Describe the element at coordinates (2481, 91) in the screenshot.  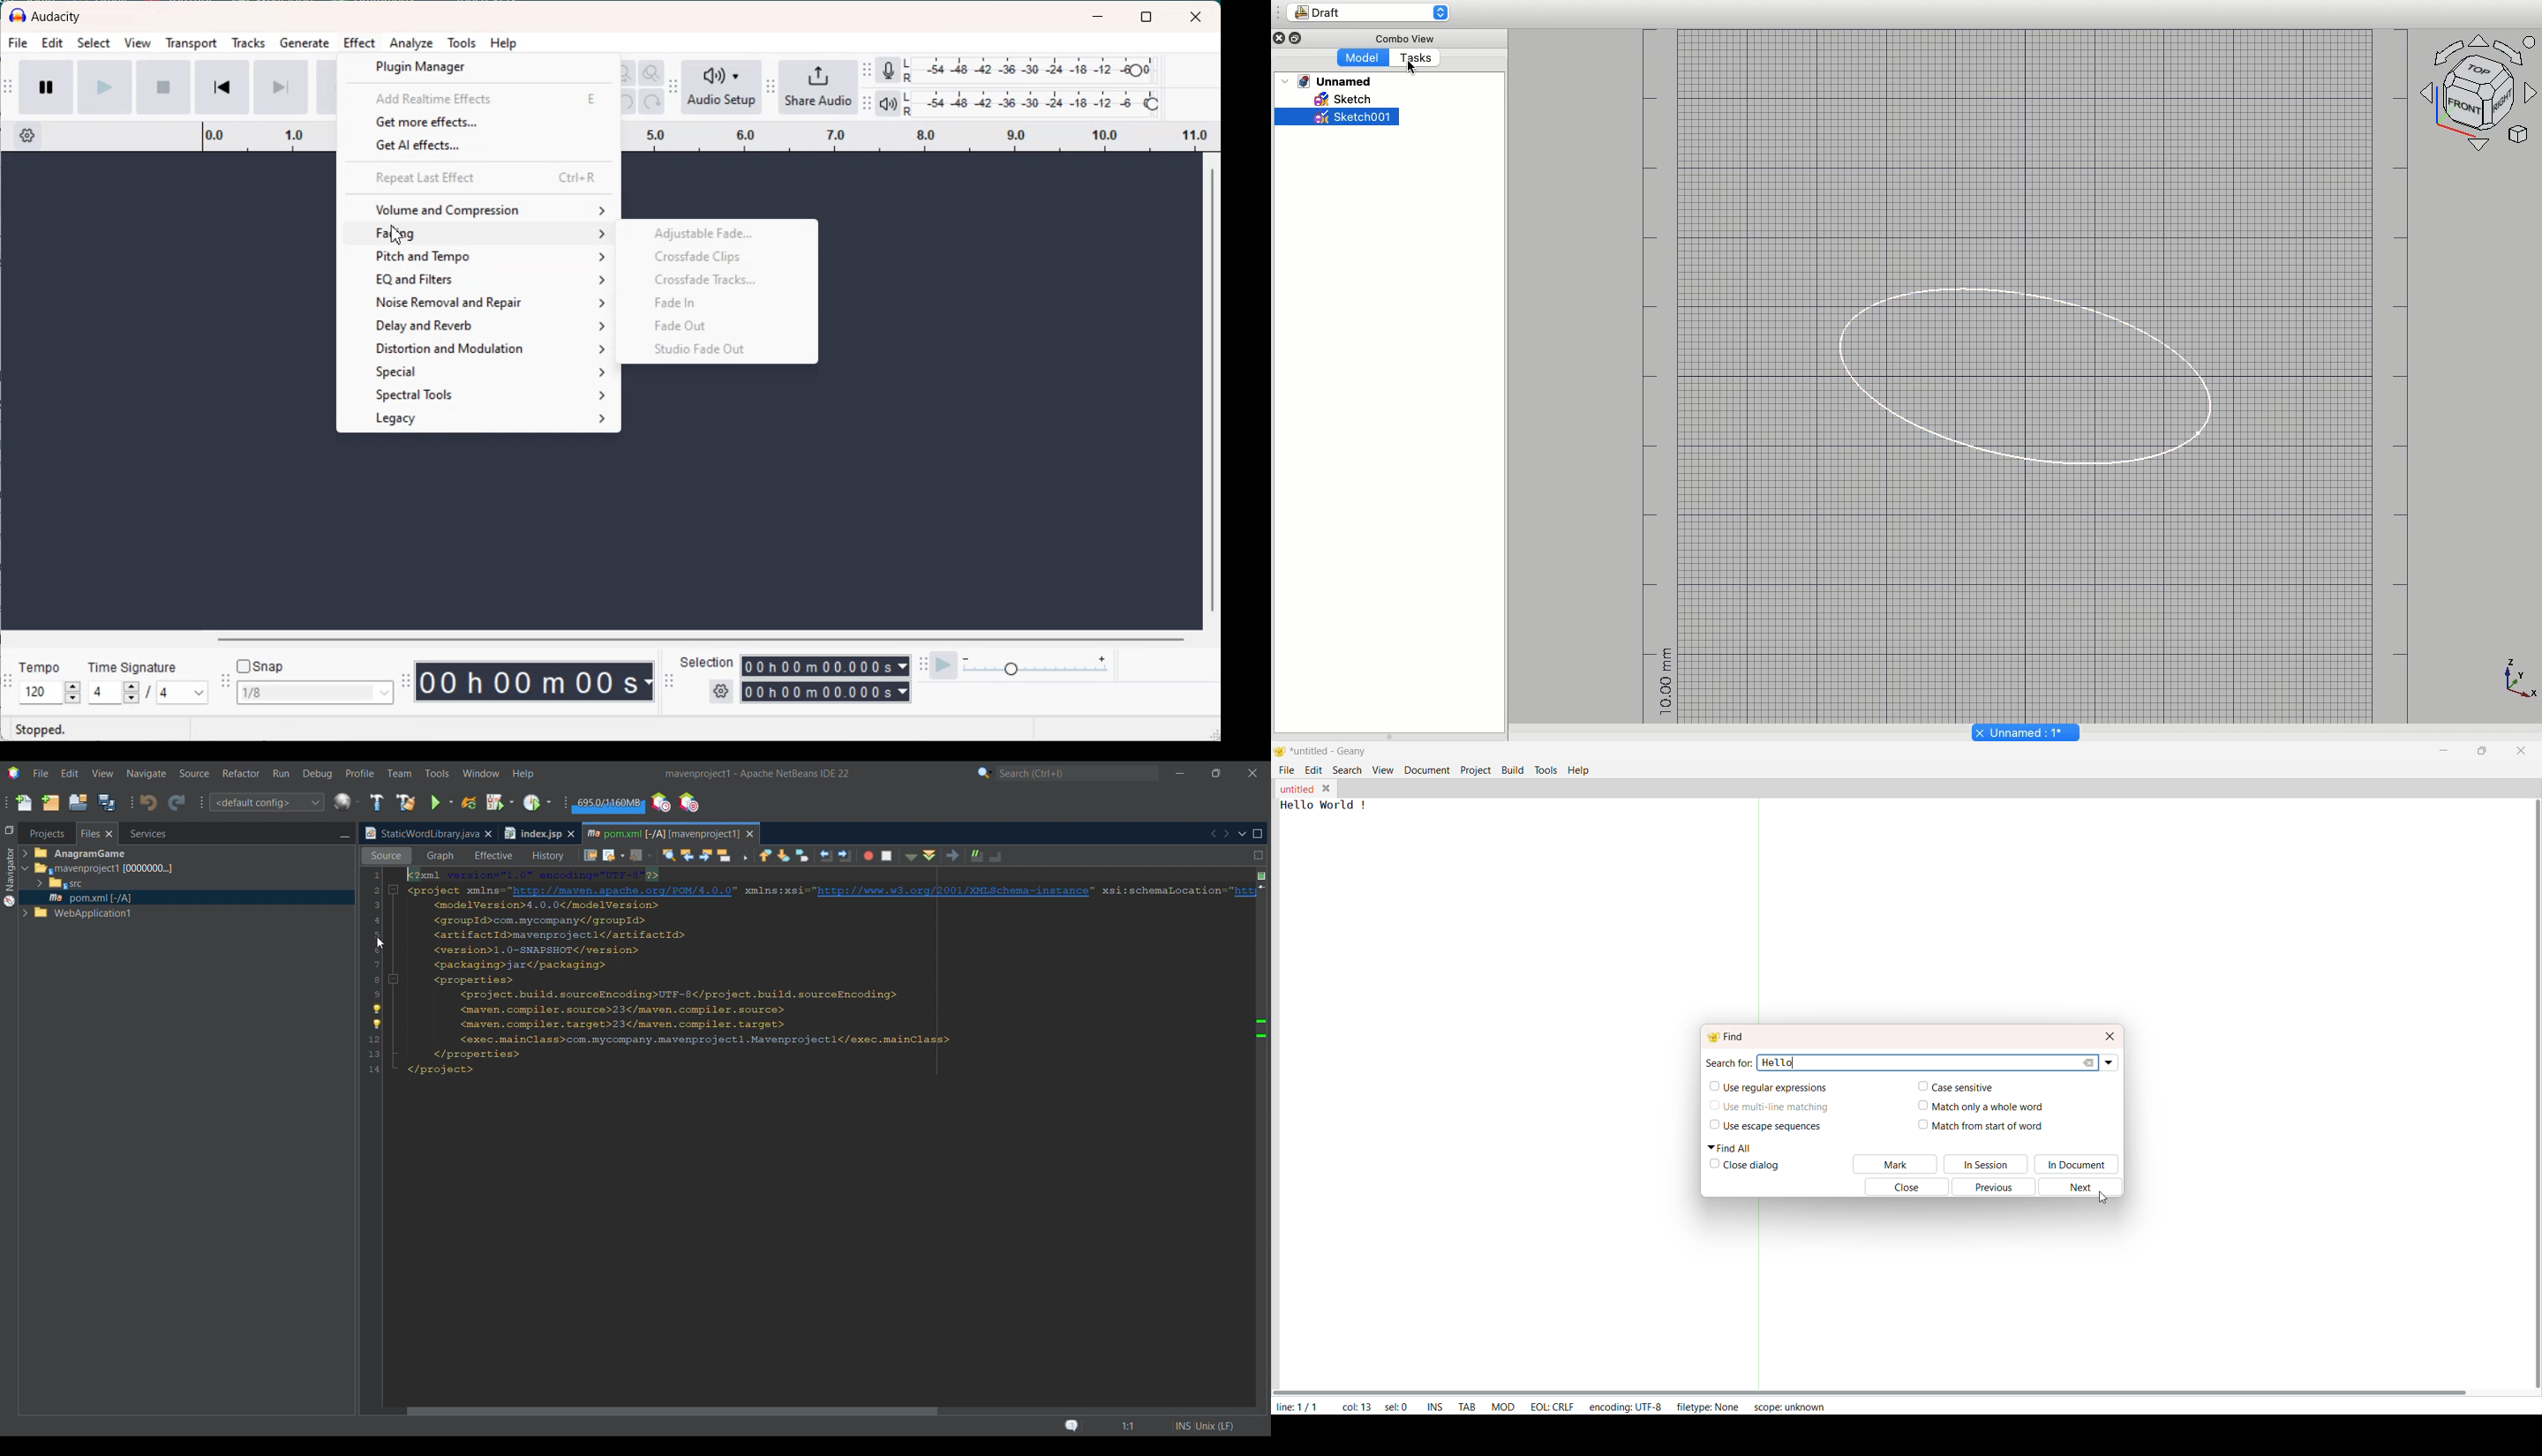
I see `Axes` at that location.